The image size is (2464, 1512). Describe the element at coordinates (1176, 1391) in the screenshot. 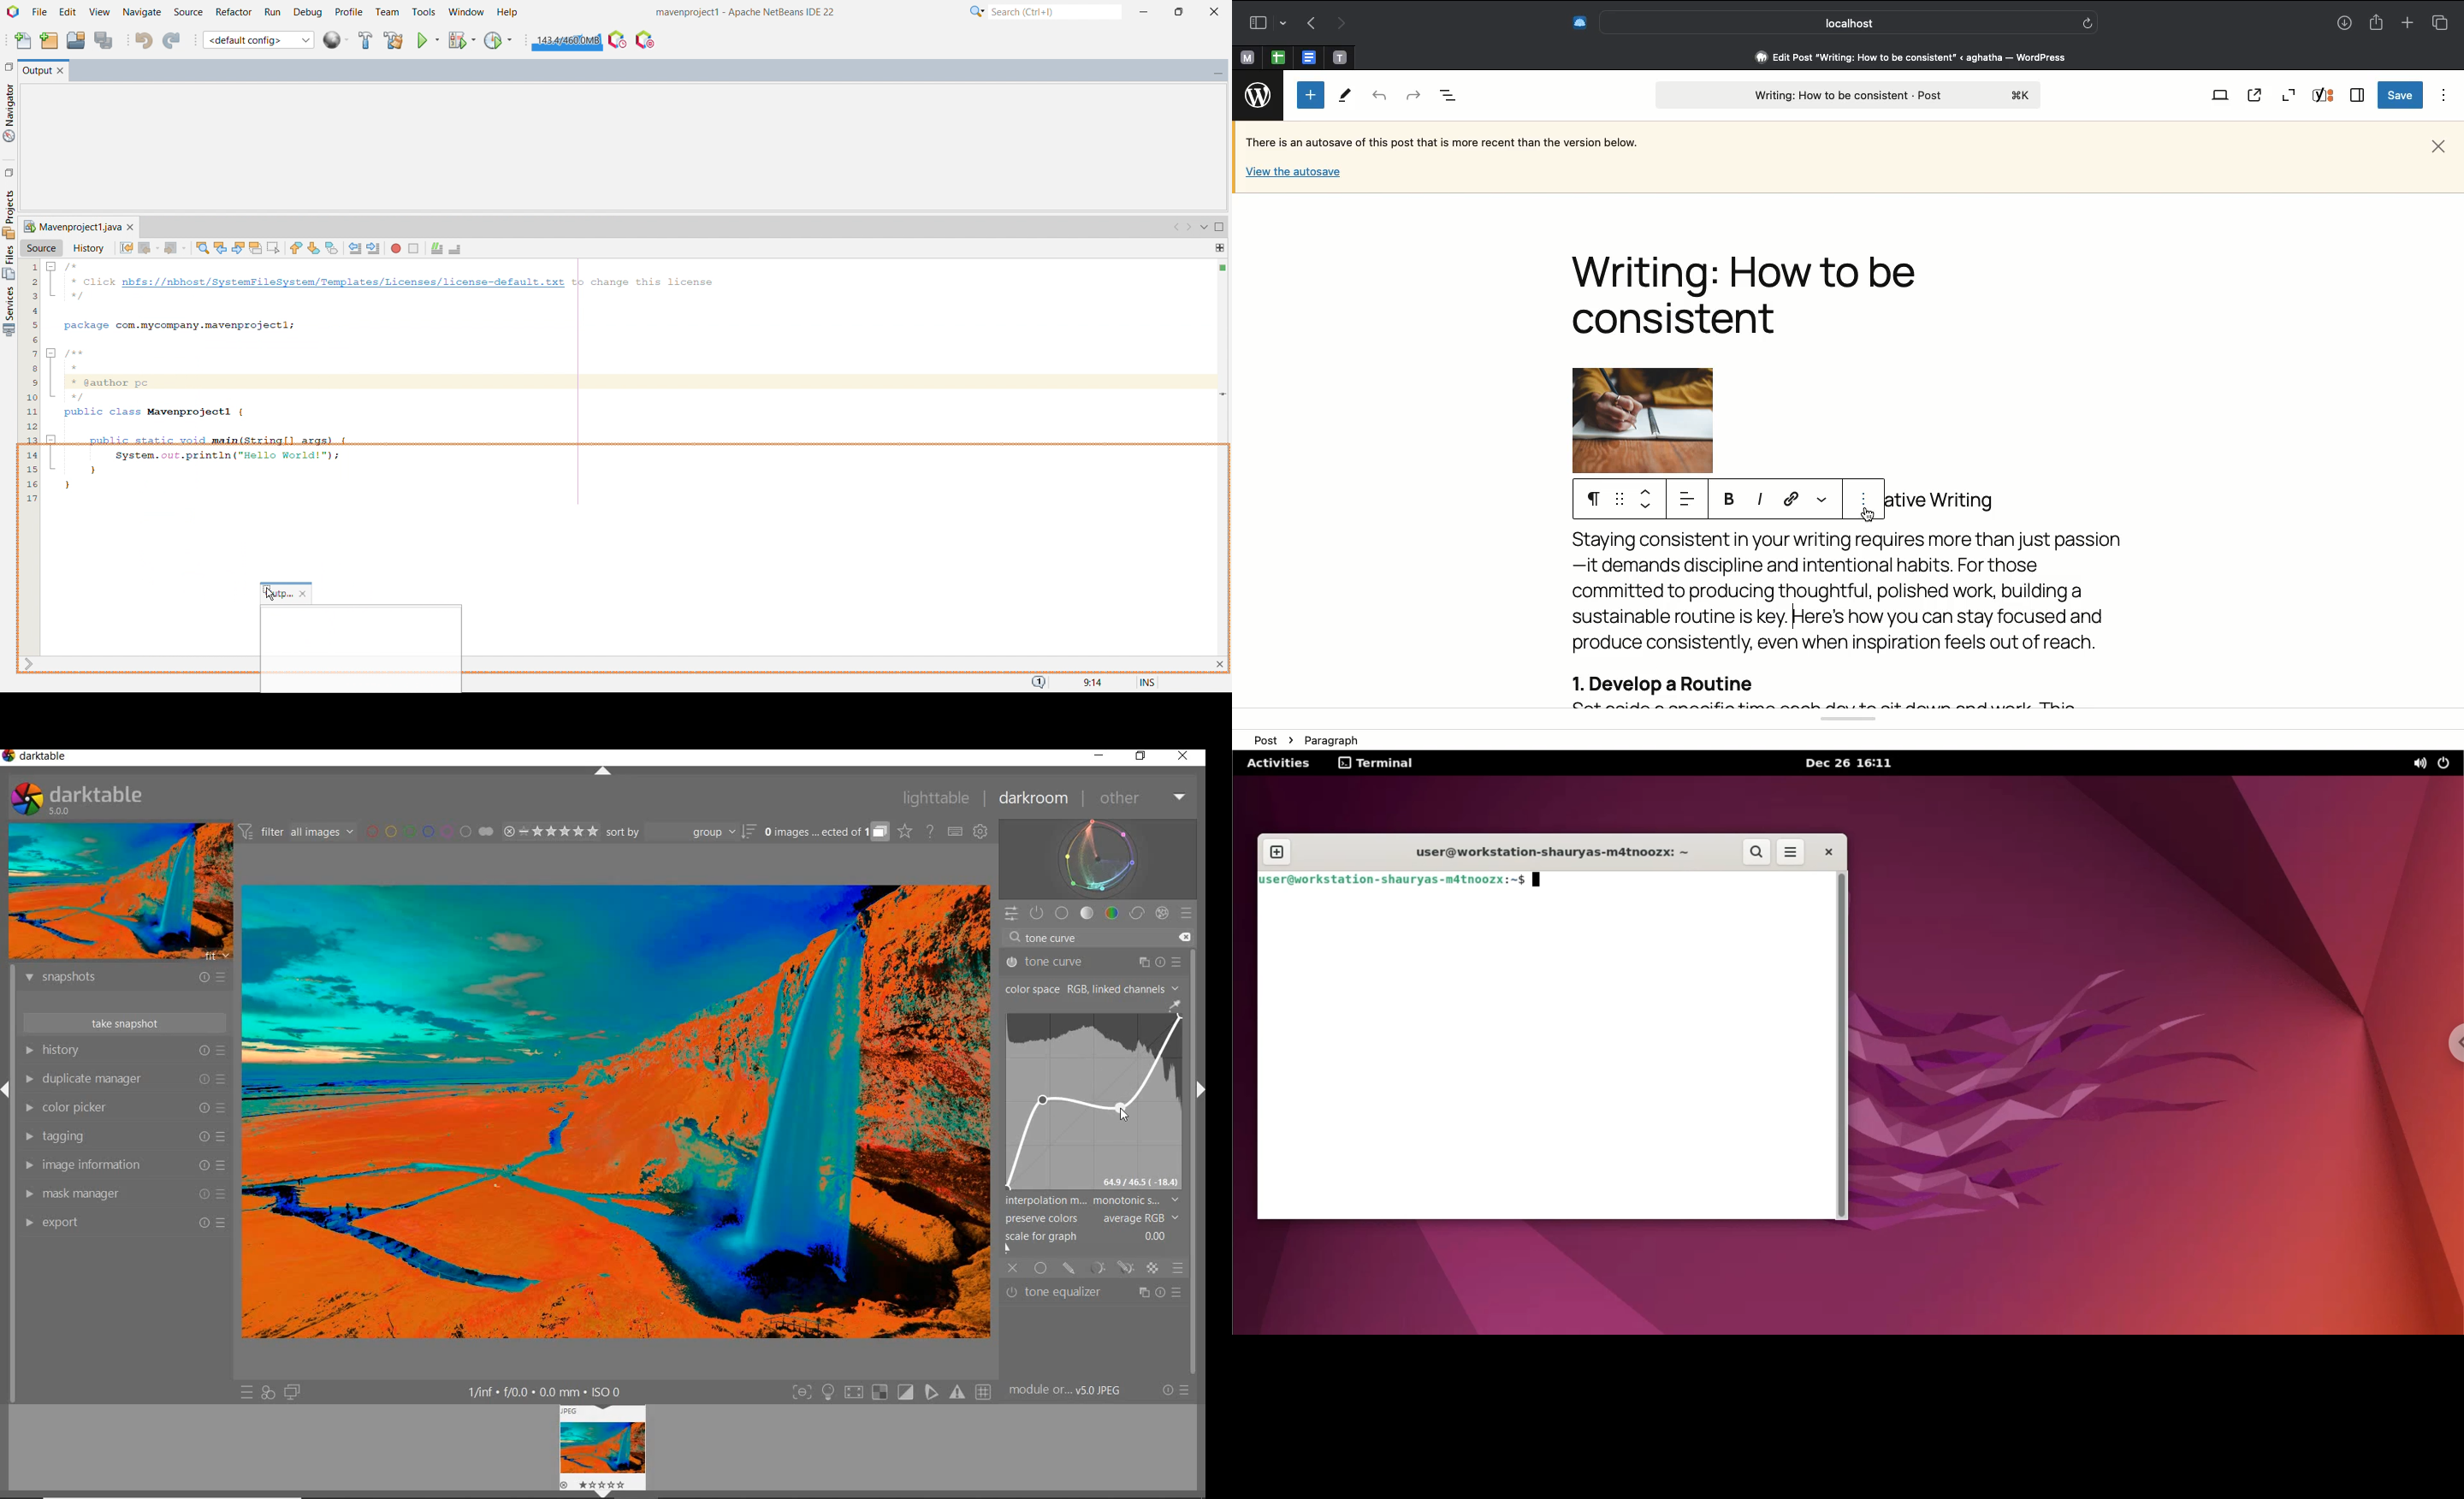

I see `RESET OR PRESETS & PREFERENCES` at that location.